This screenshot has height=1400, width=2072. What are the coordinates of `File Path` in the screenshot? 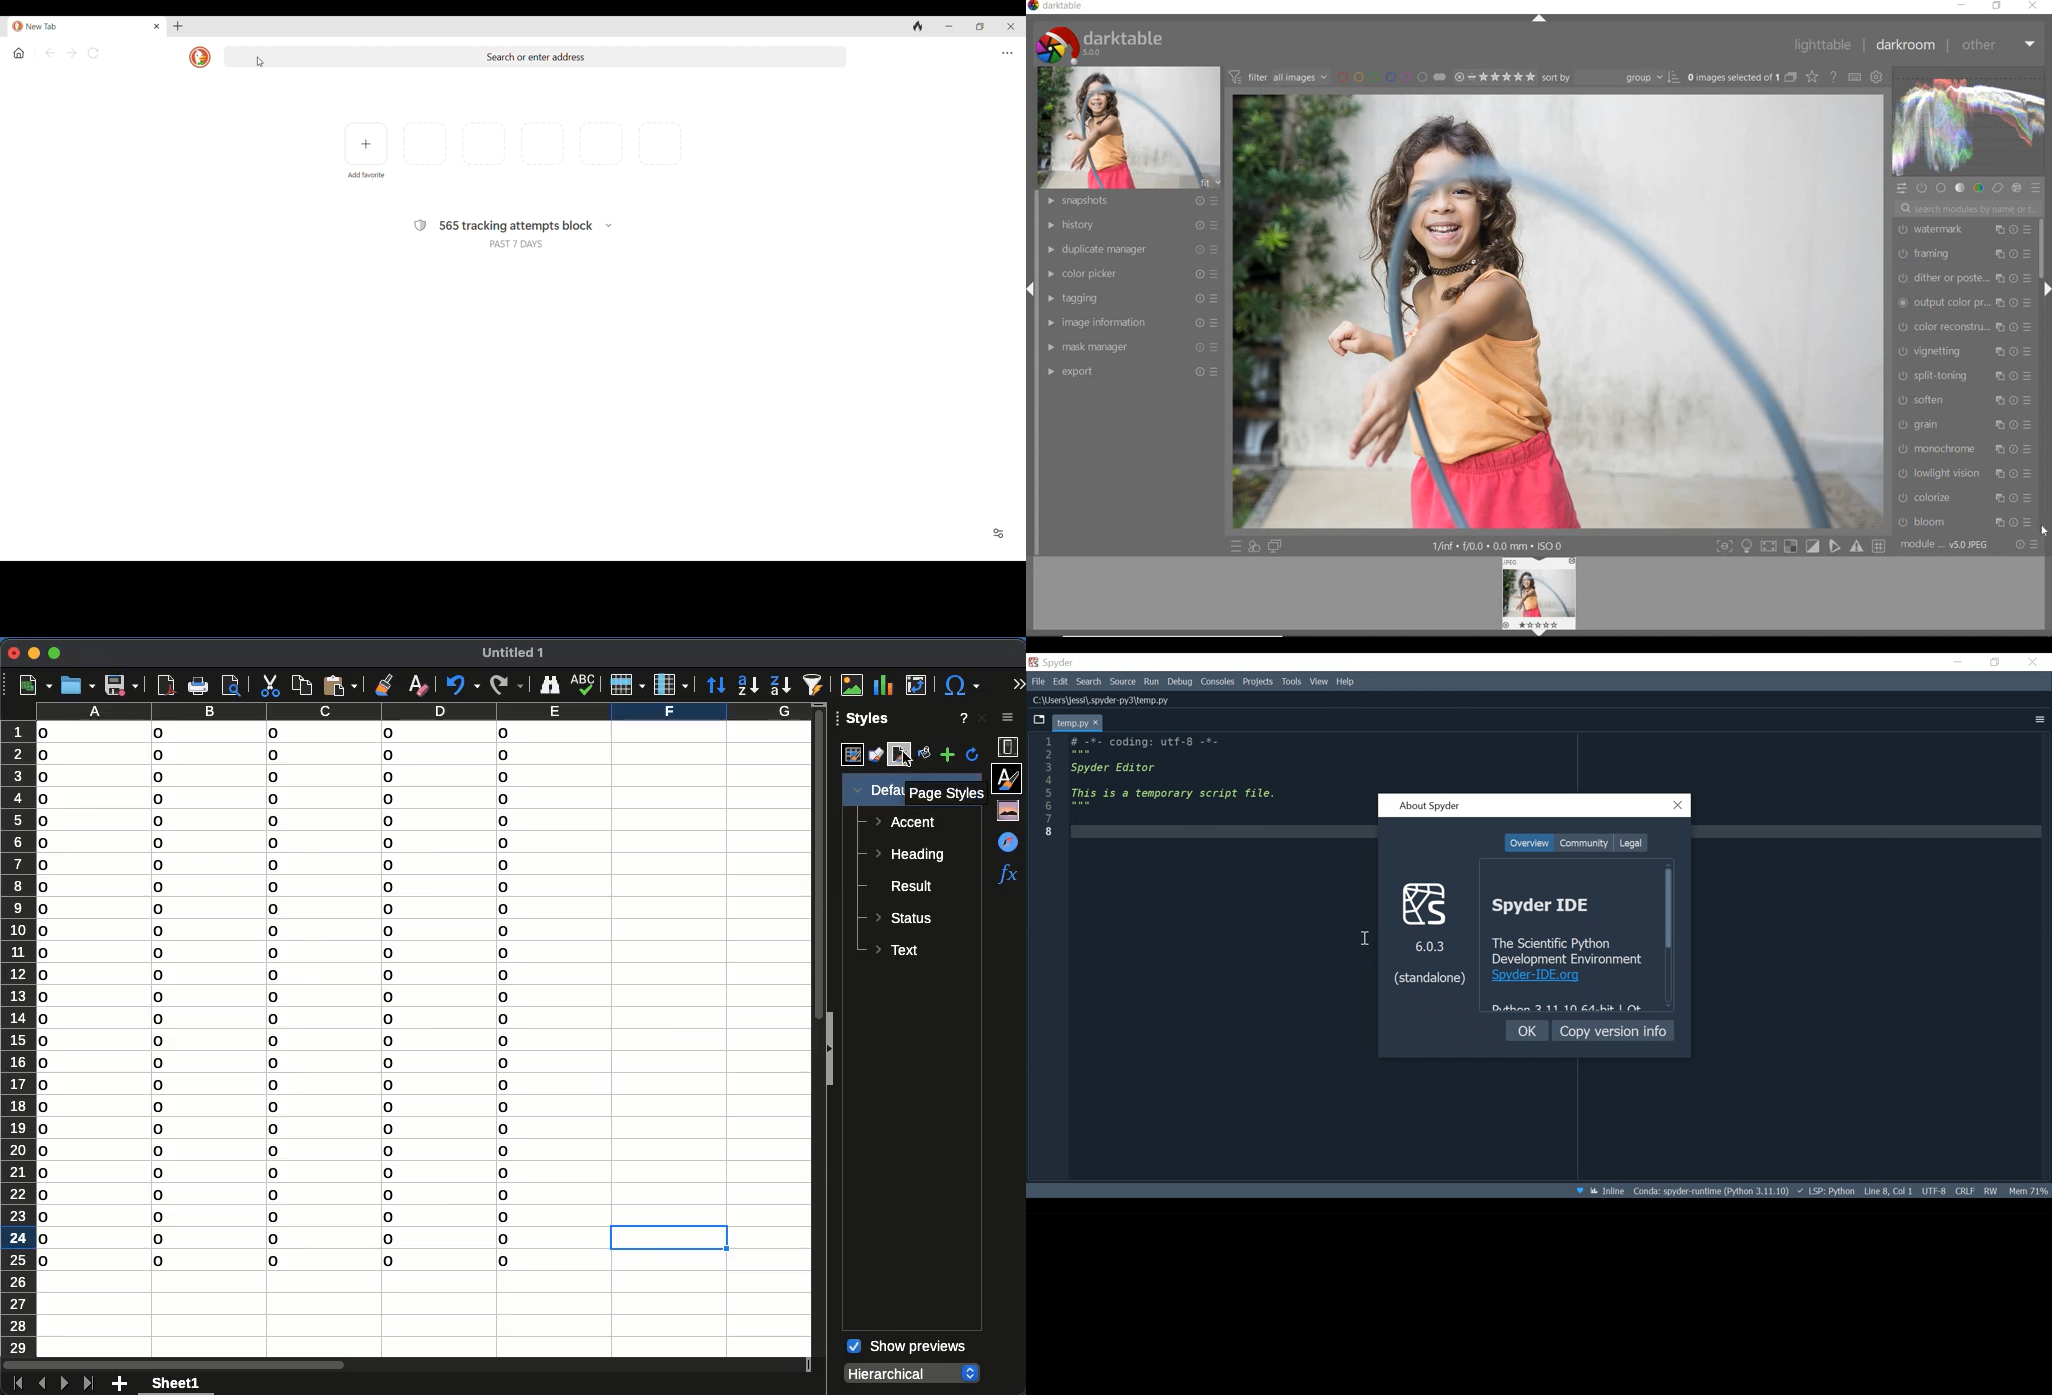 It's located at (1106, 701).